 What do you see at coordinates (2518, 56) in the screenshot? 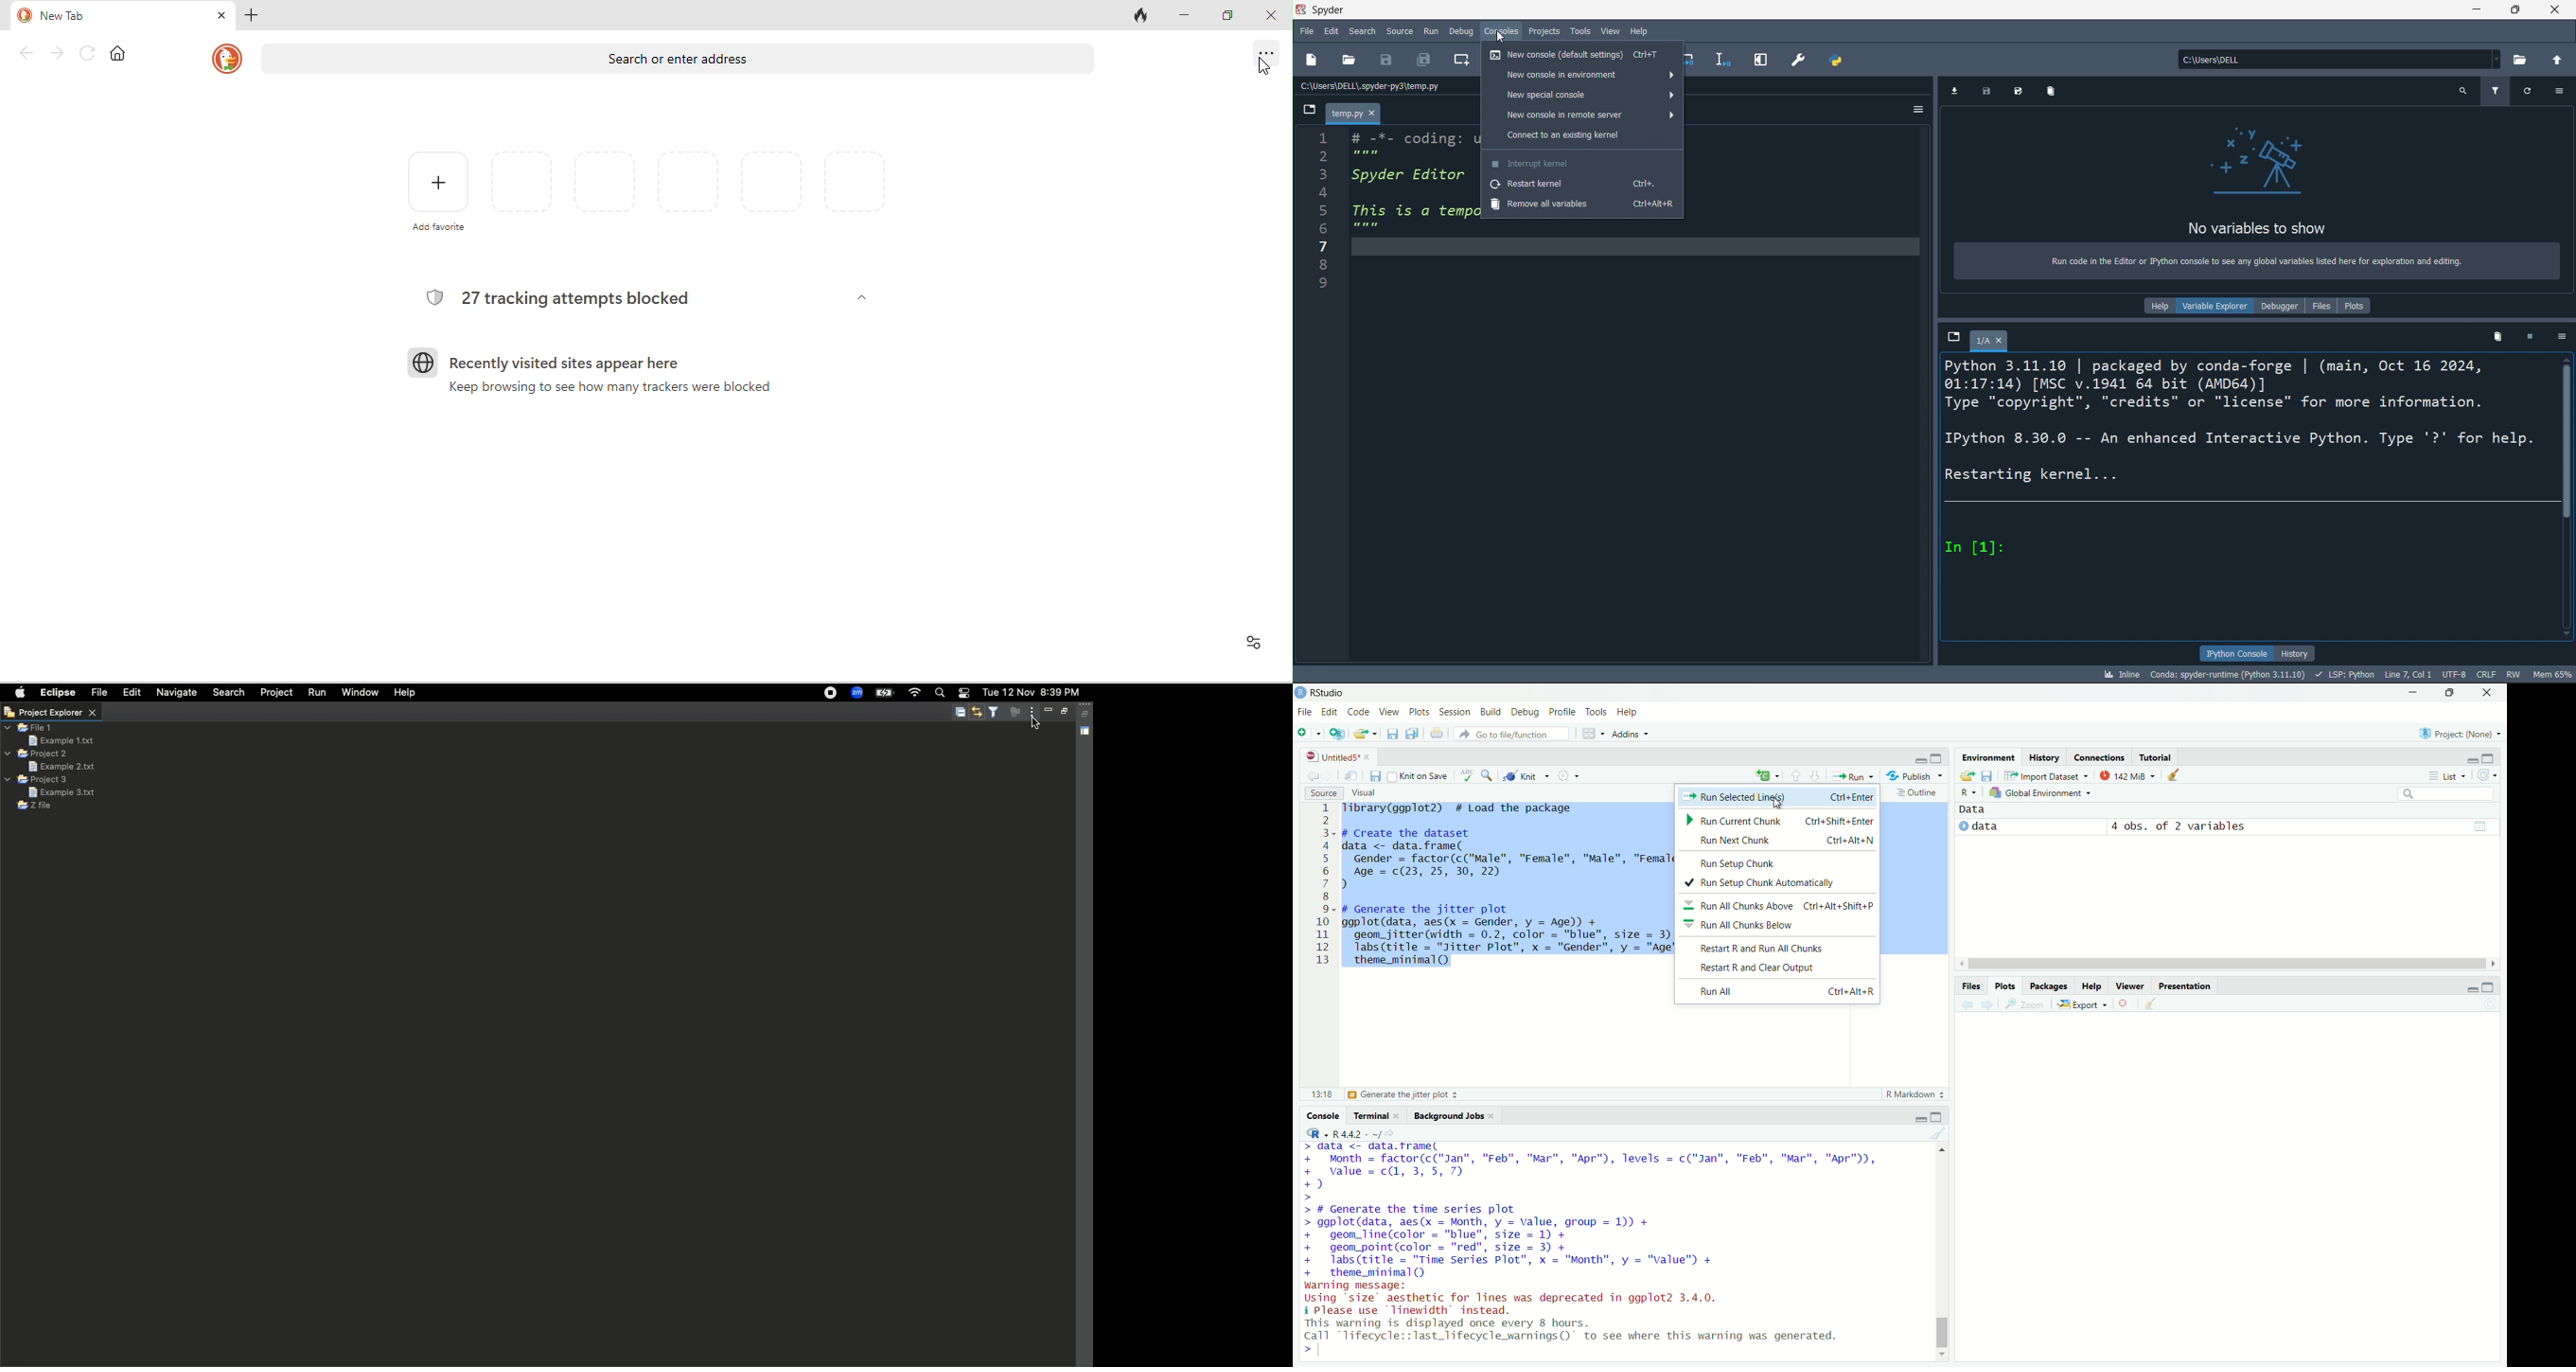
I see `open directory` at bounding box center [2518, 56].